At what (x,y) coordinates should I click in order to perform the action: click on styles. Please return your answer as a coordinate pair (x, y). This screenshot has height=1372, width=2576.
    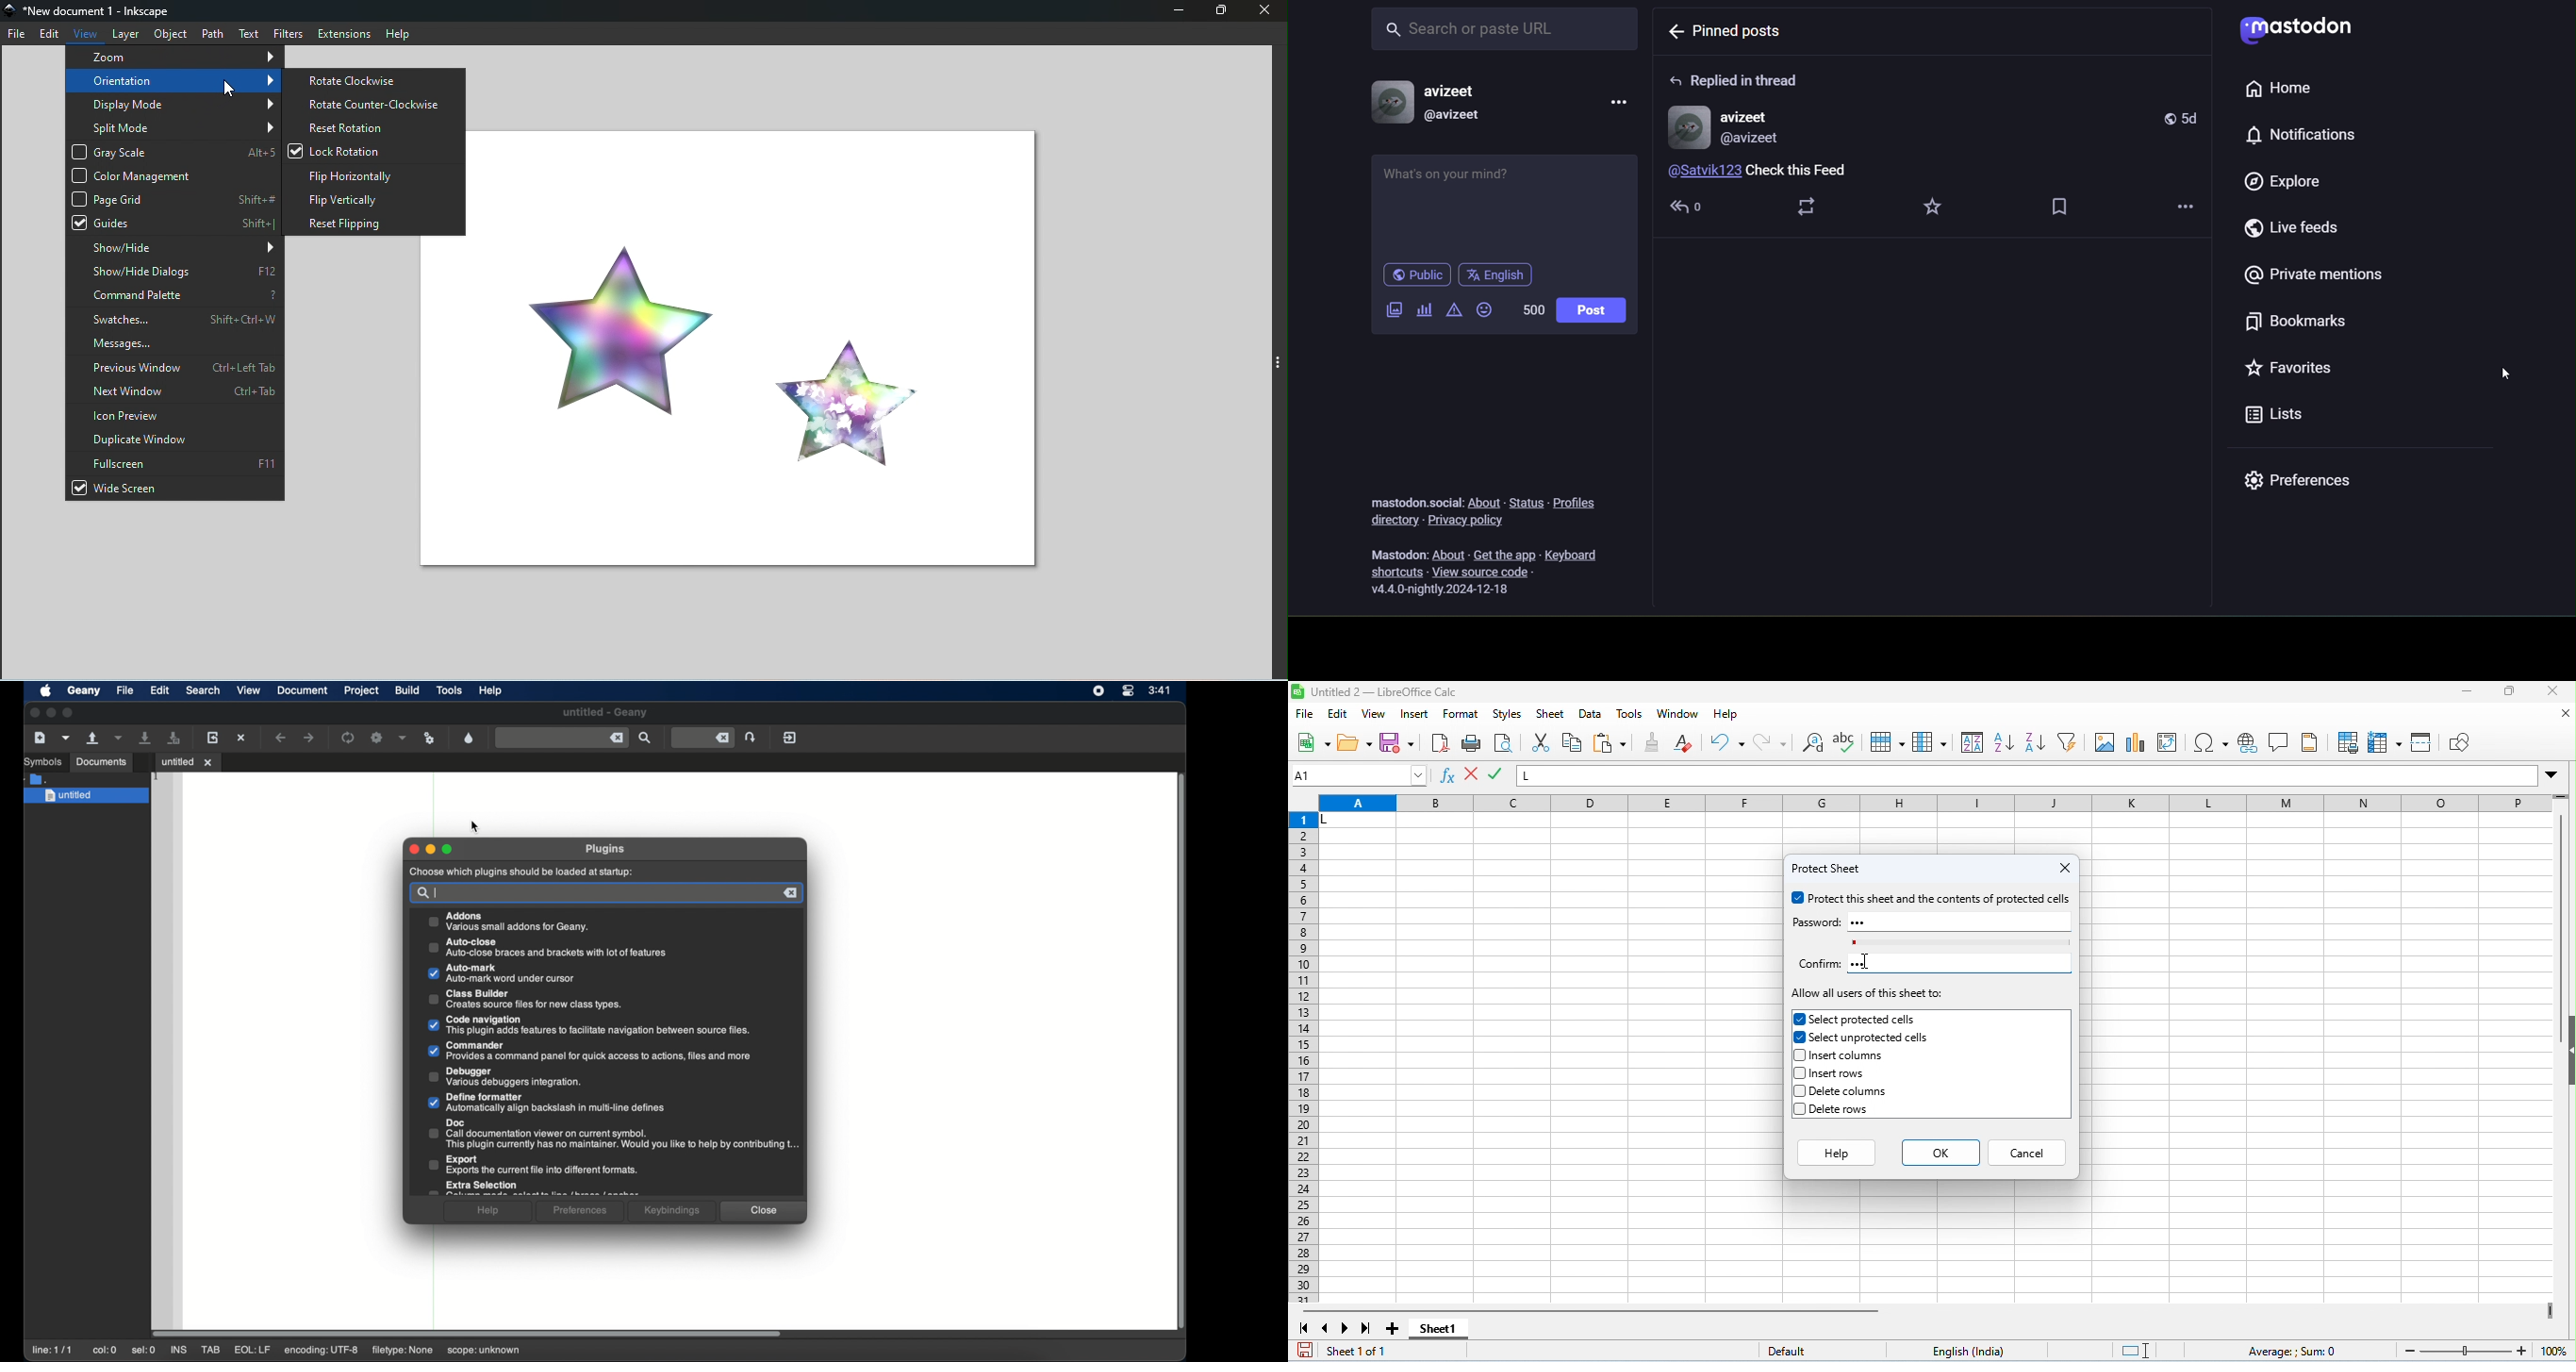
    Looking at the image, I should click on (1508, 715).